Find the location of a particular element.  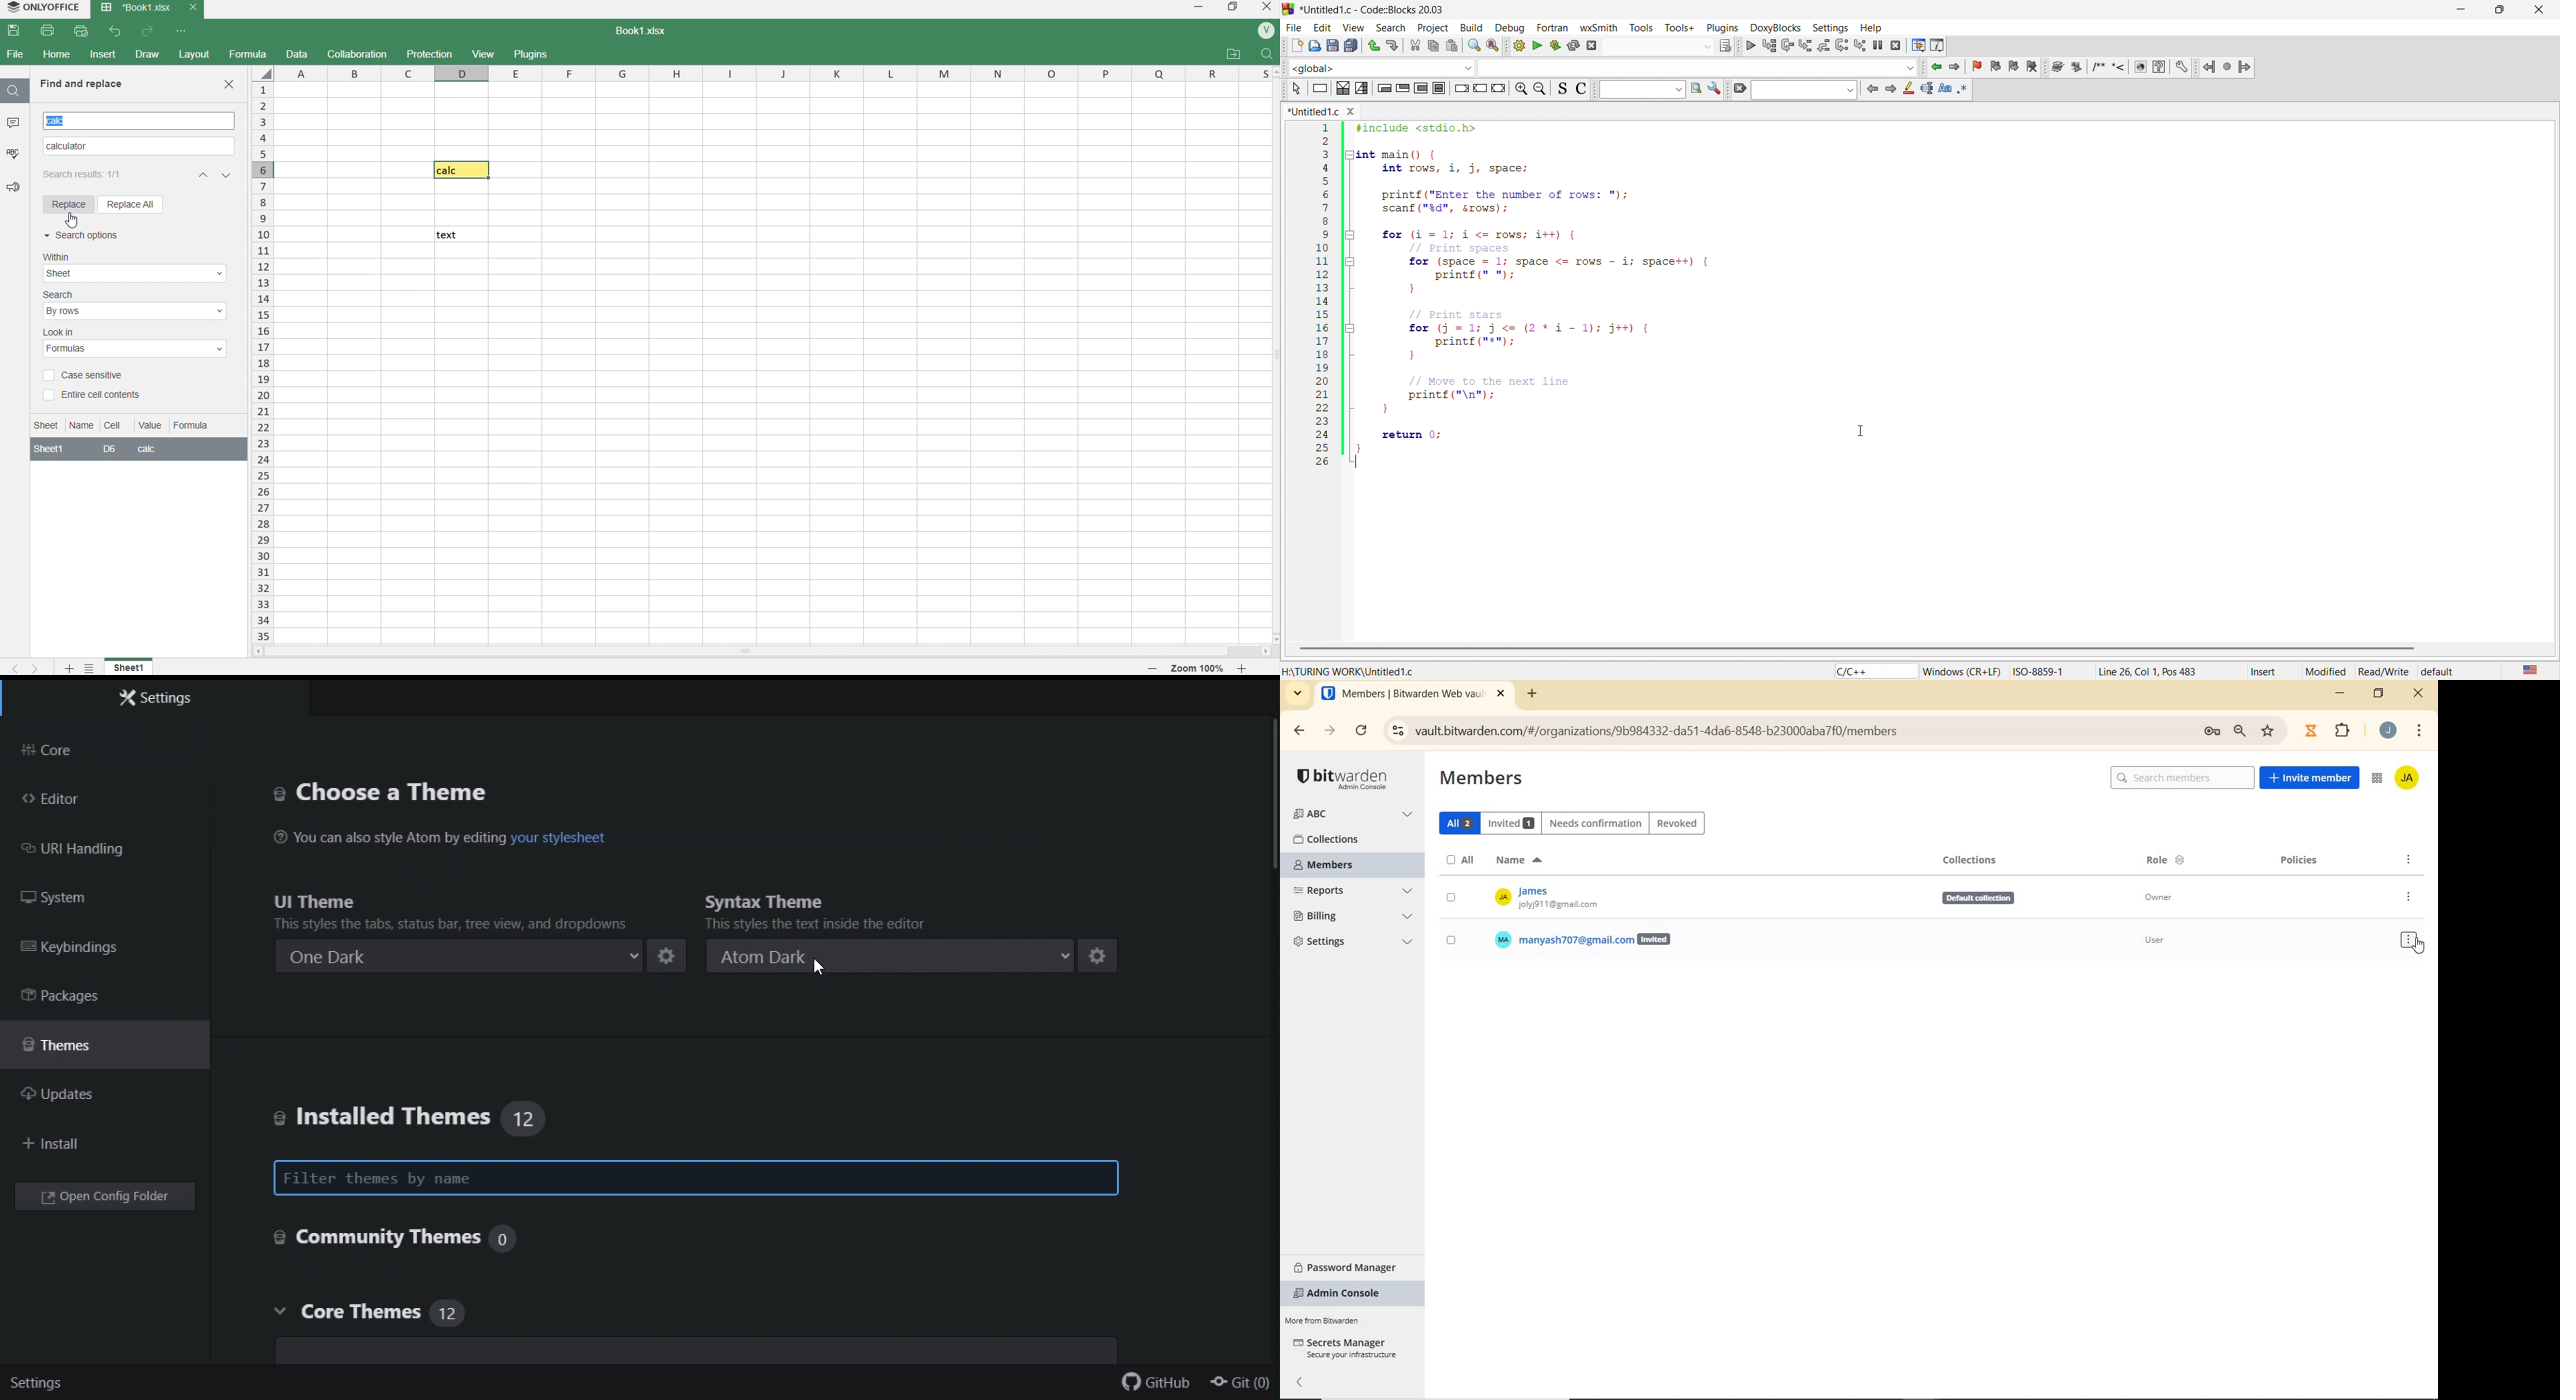

Filter themes by name is located at coordinates (695, 1175).